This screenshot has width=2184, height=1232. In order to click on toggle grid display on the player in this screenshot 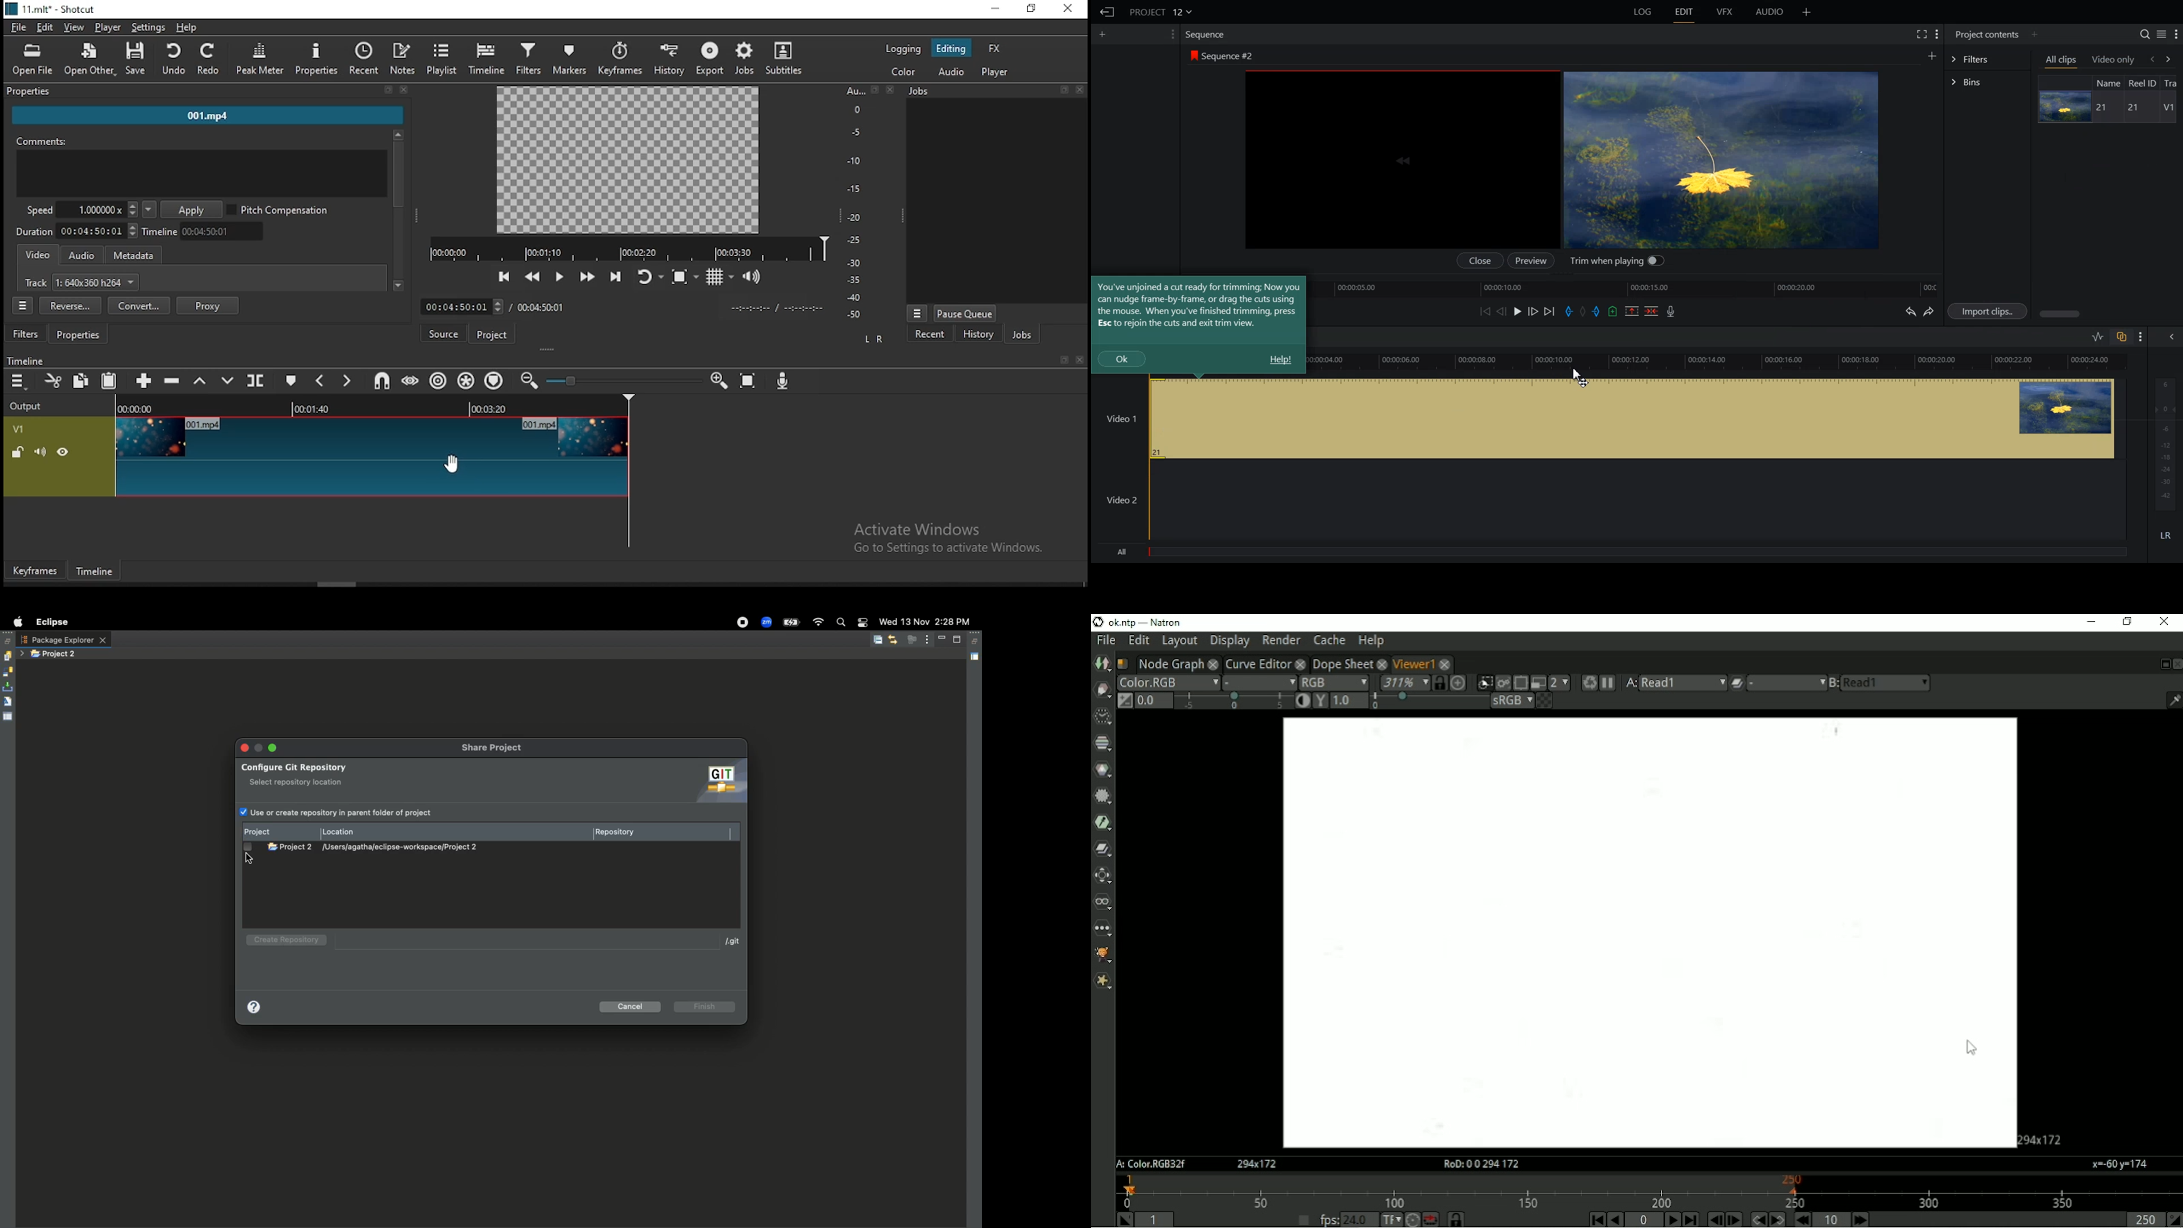, I will do `click(722, 277)`.